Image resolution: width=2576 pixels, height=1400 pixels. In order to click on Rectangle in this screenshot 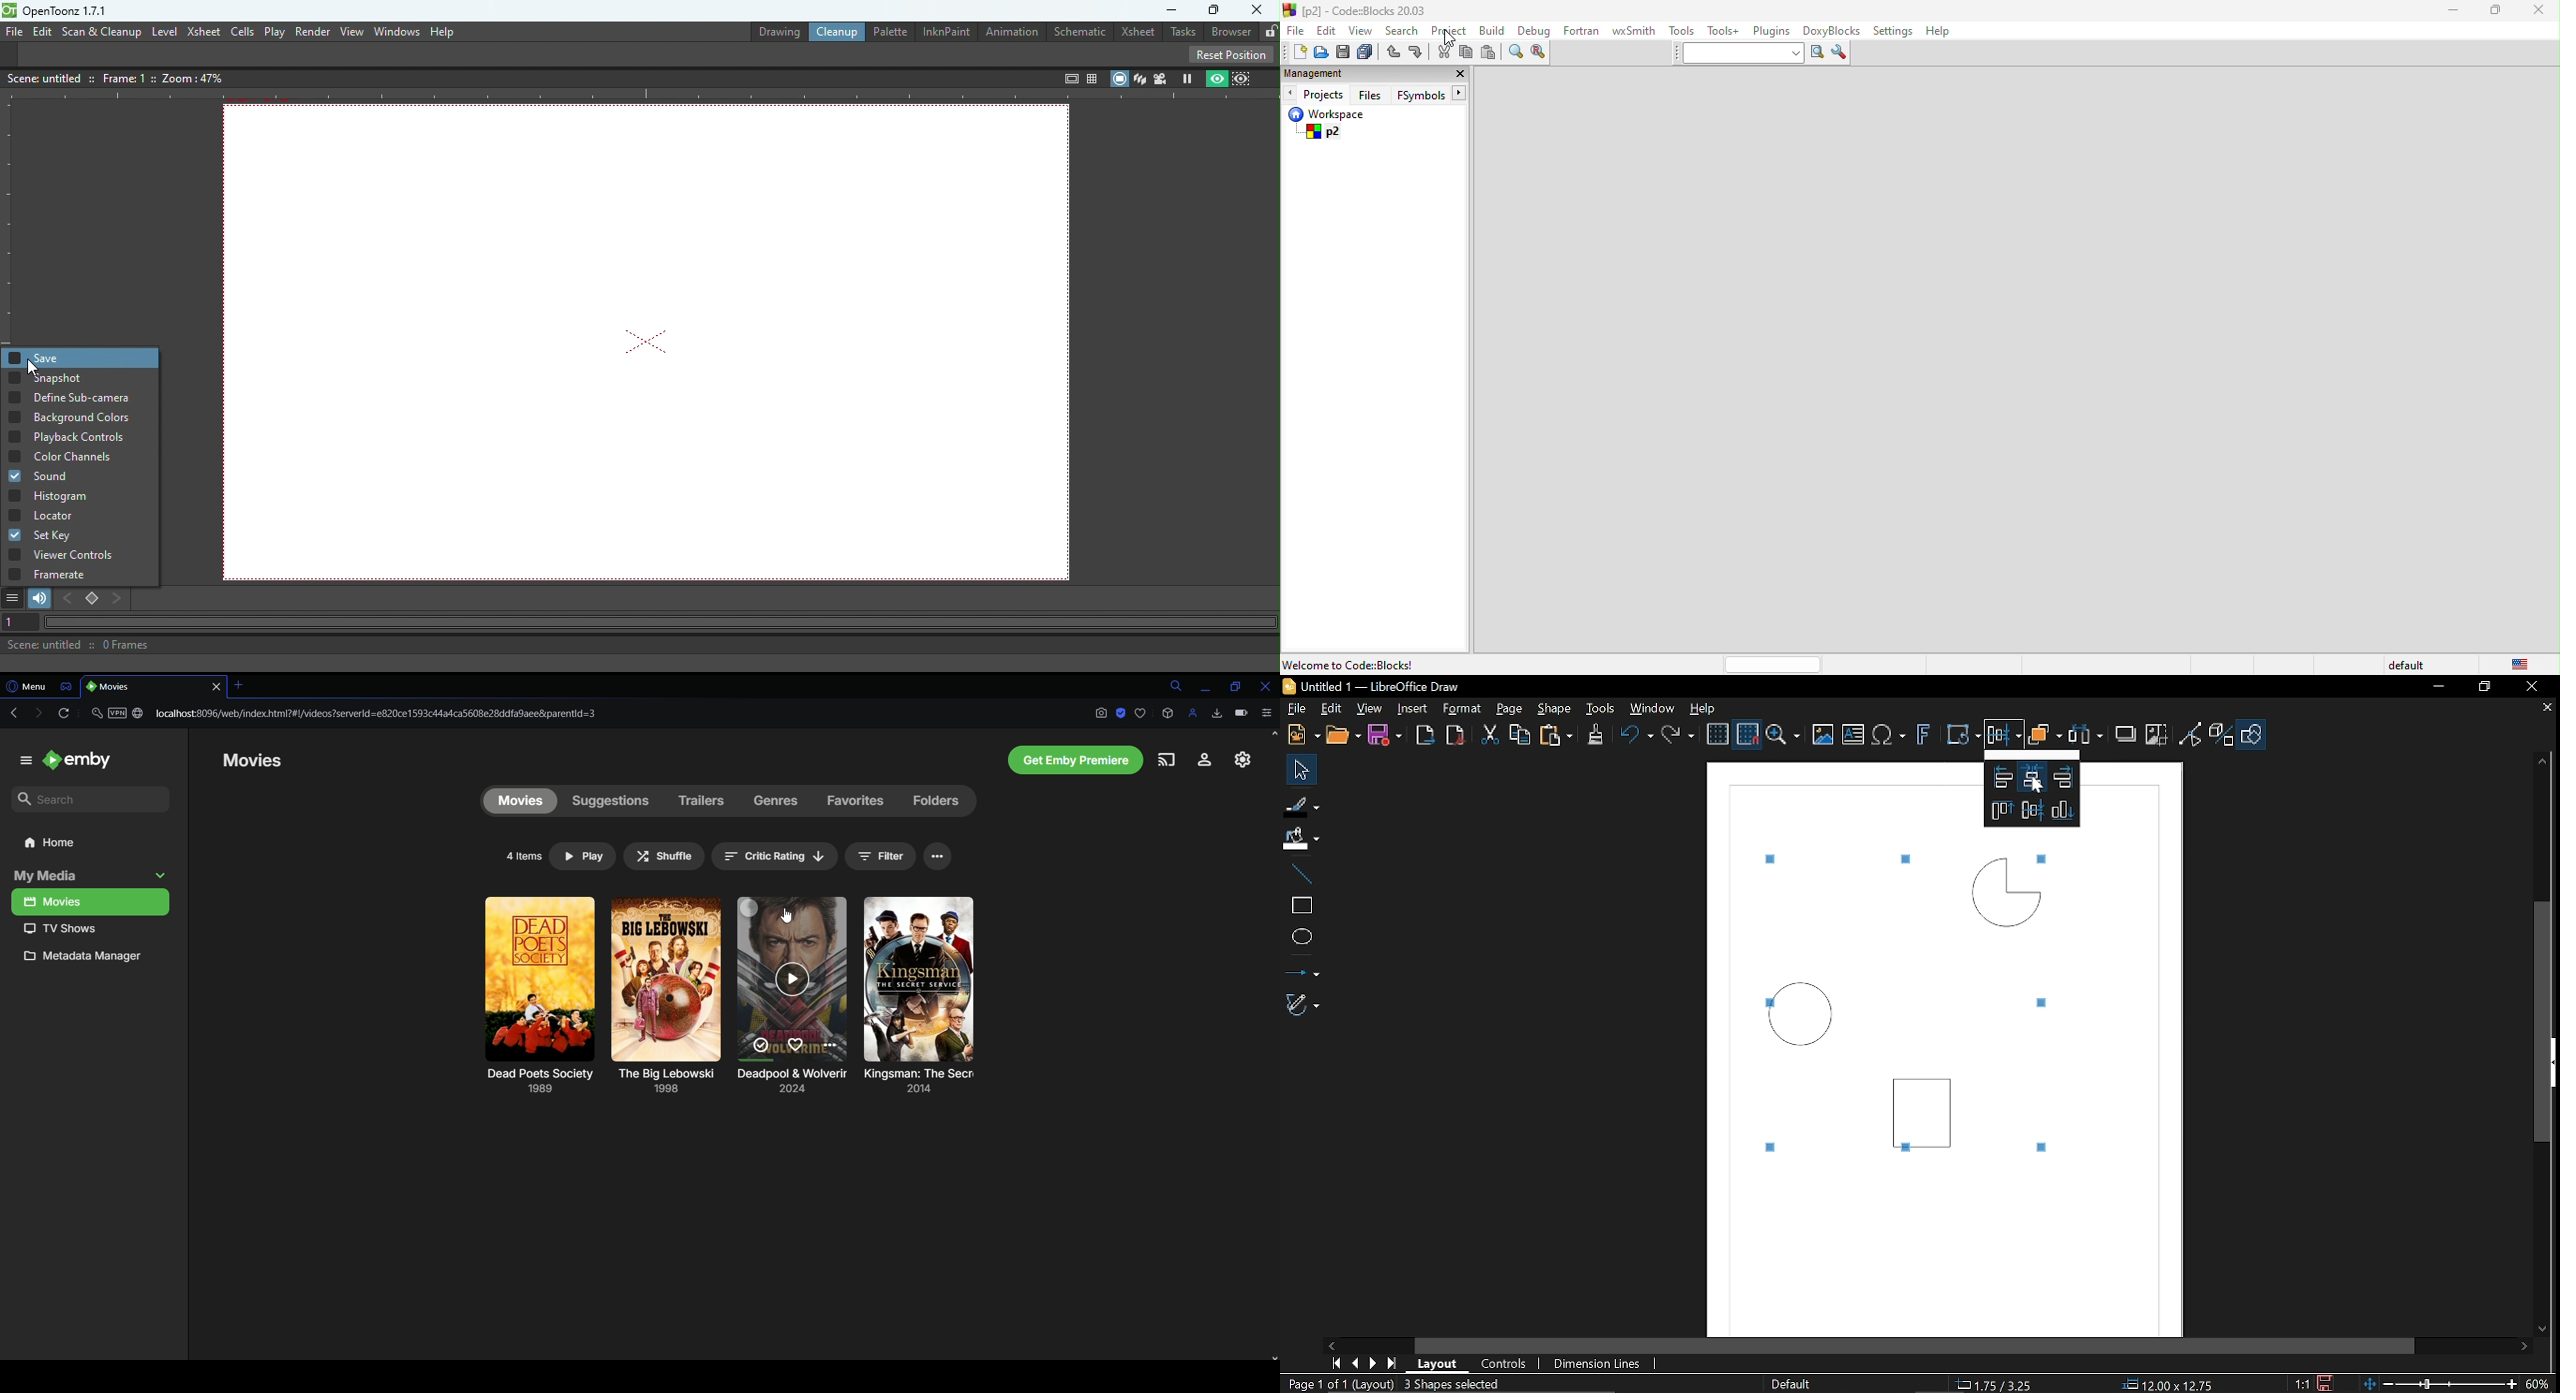, I will do `click(1298, 903)`.